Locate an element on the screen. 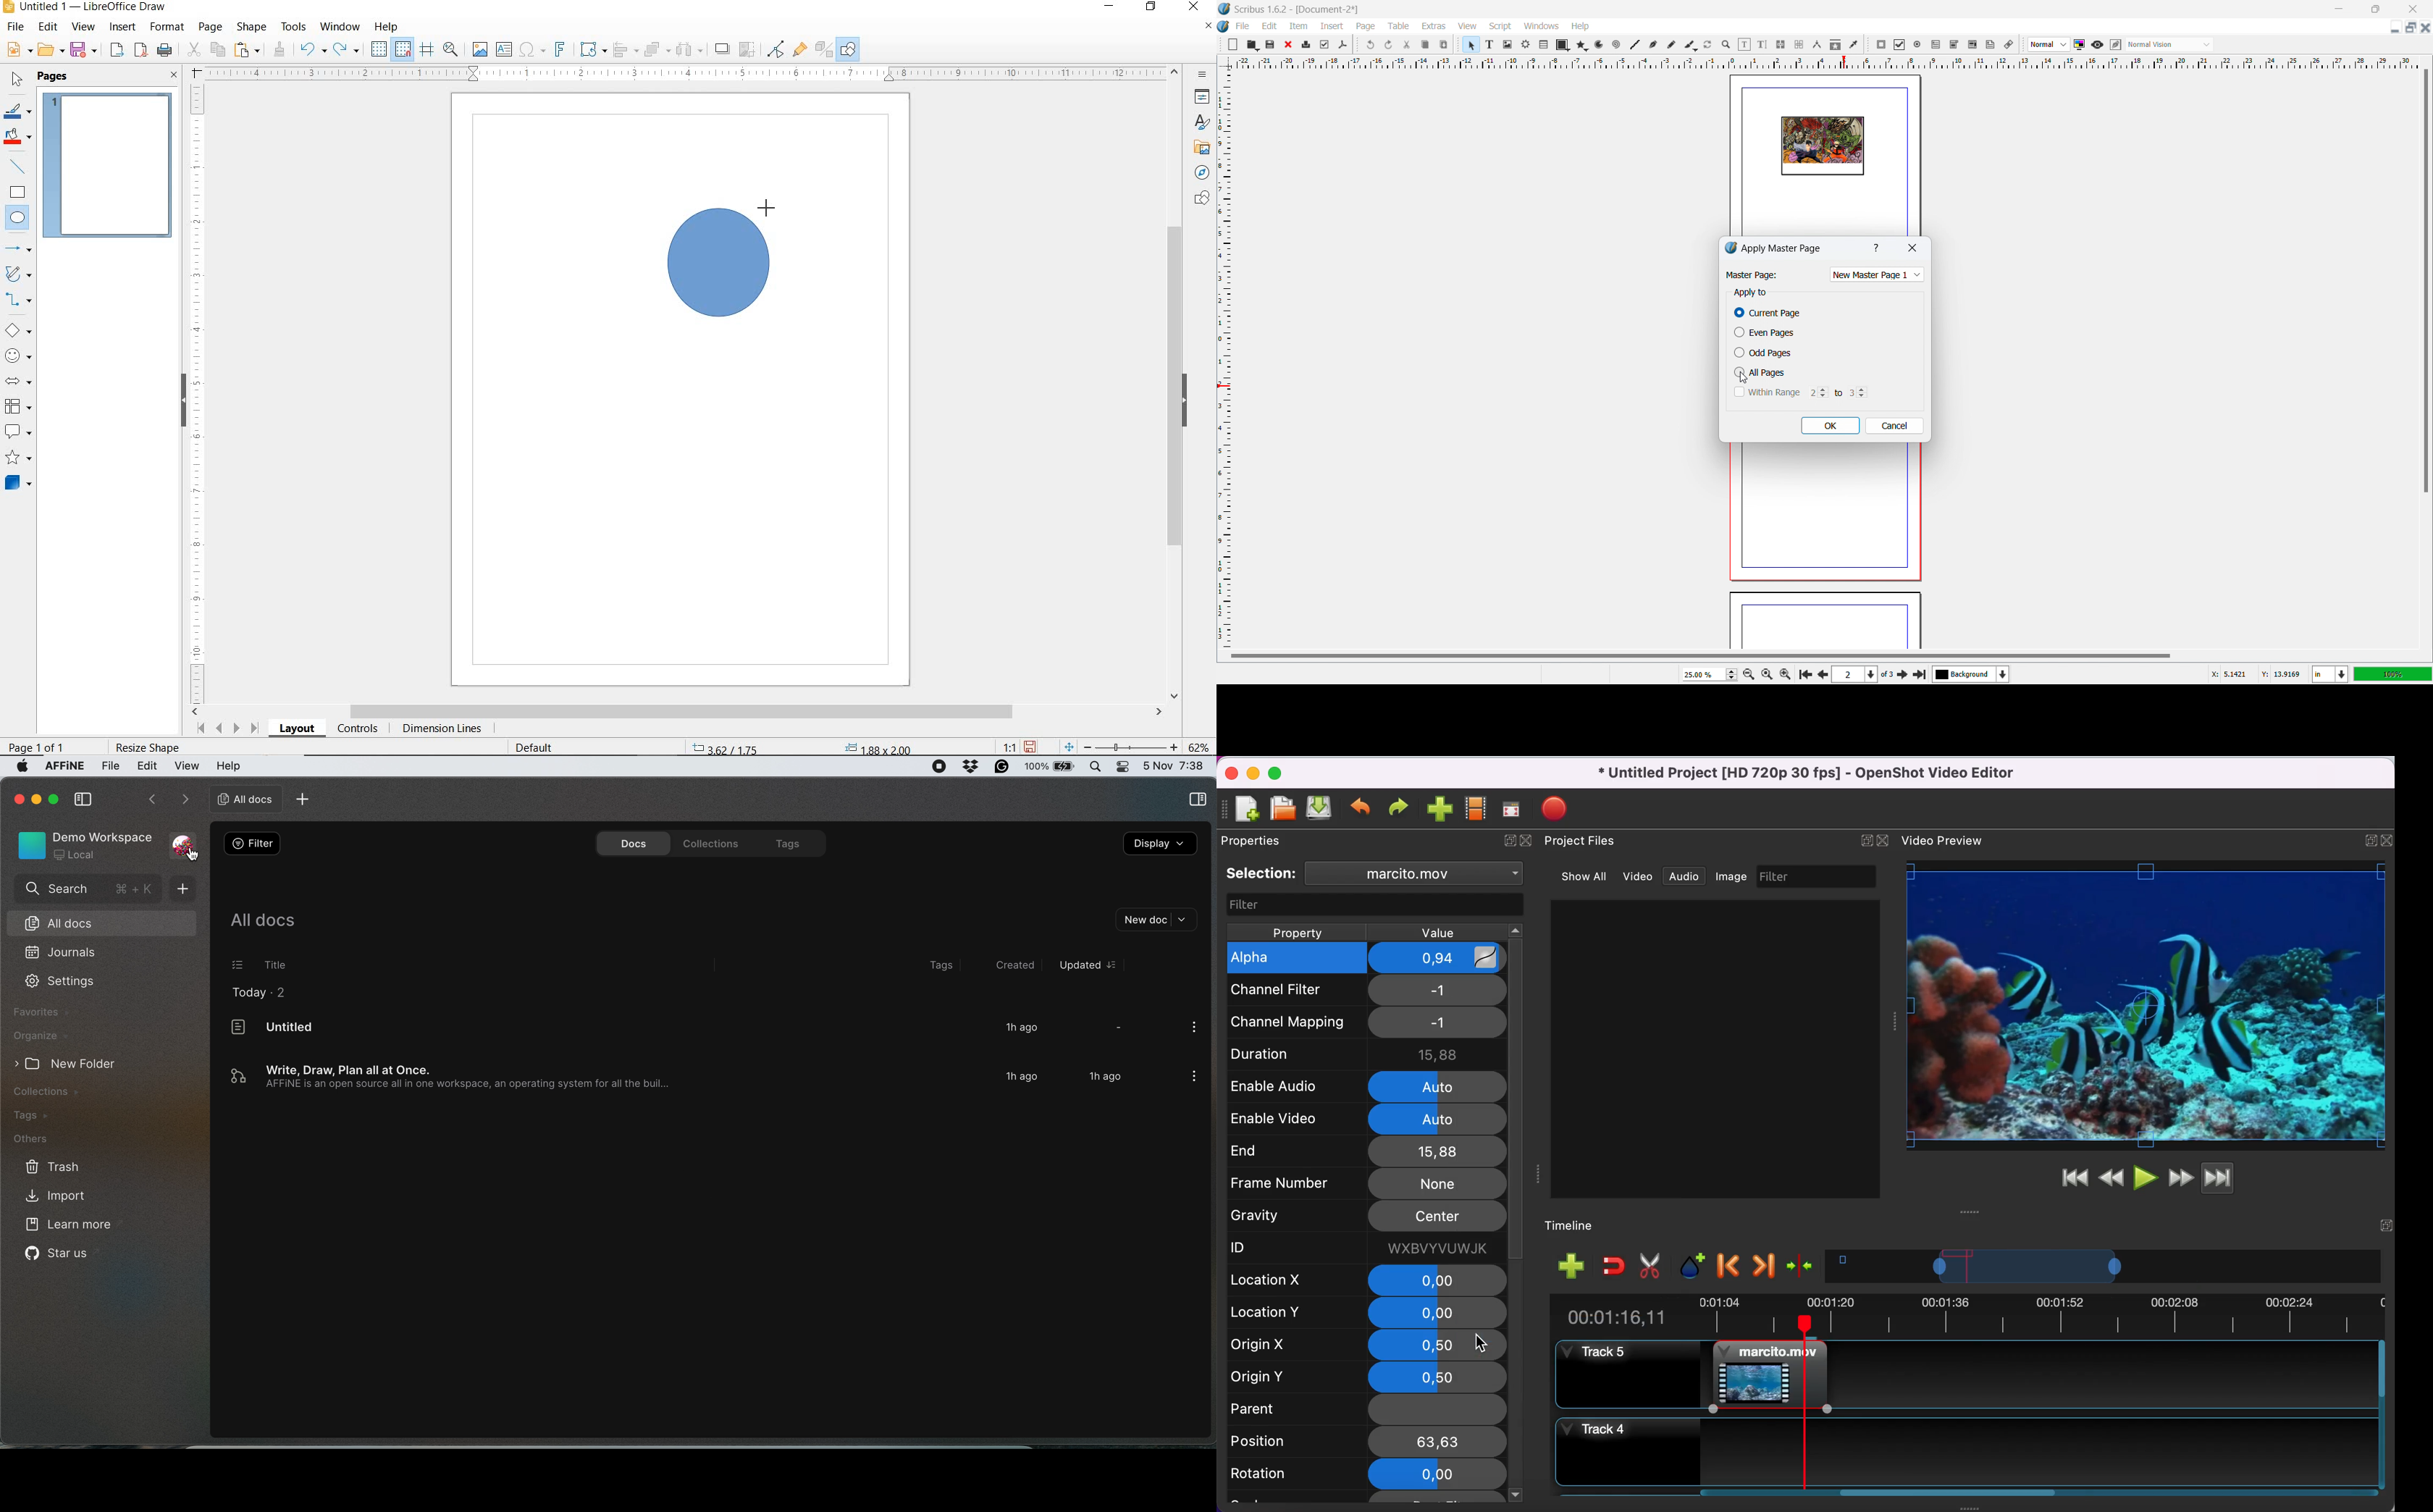 This screenshot has height=1512, width=2436. PRINT is located at coordinates (165, 50).